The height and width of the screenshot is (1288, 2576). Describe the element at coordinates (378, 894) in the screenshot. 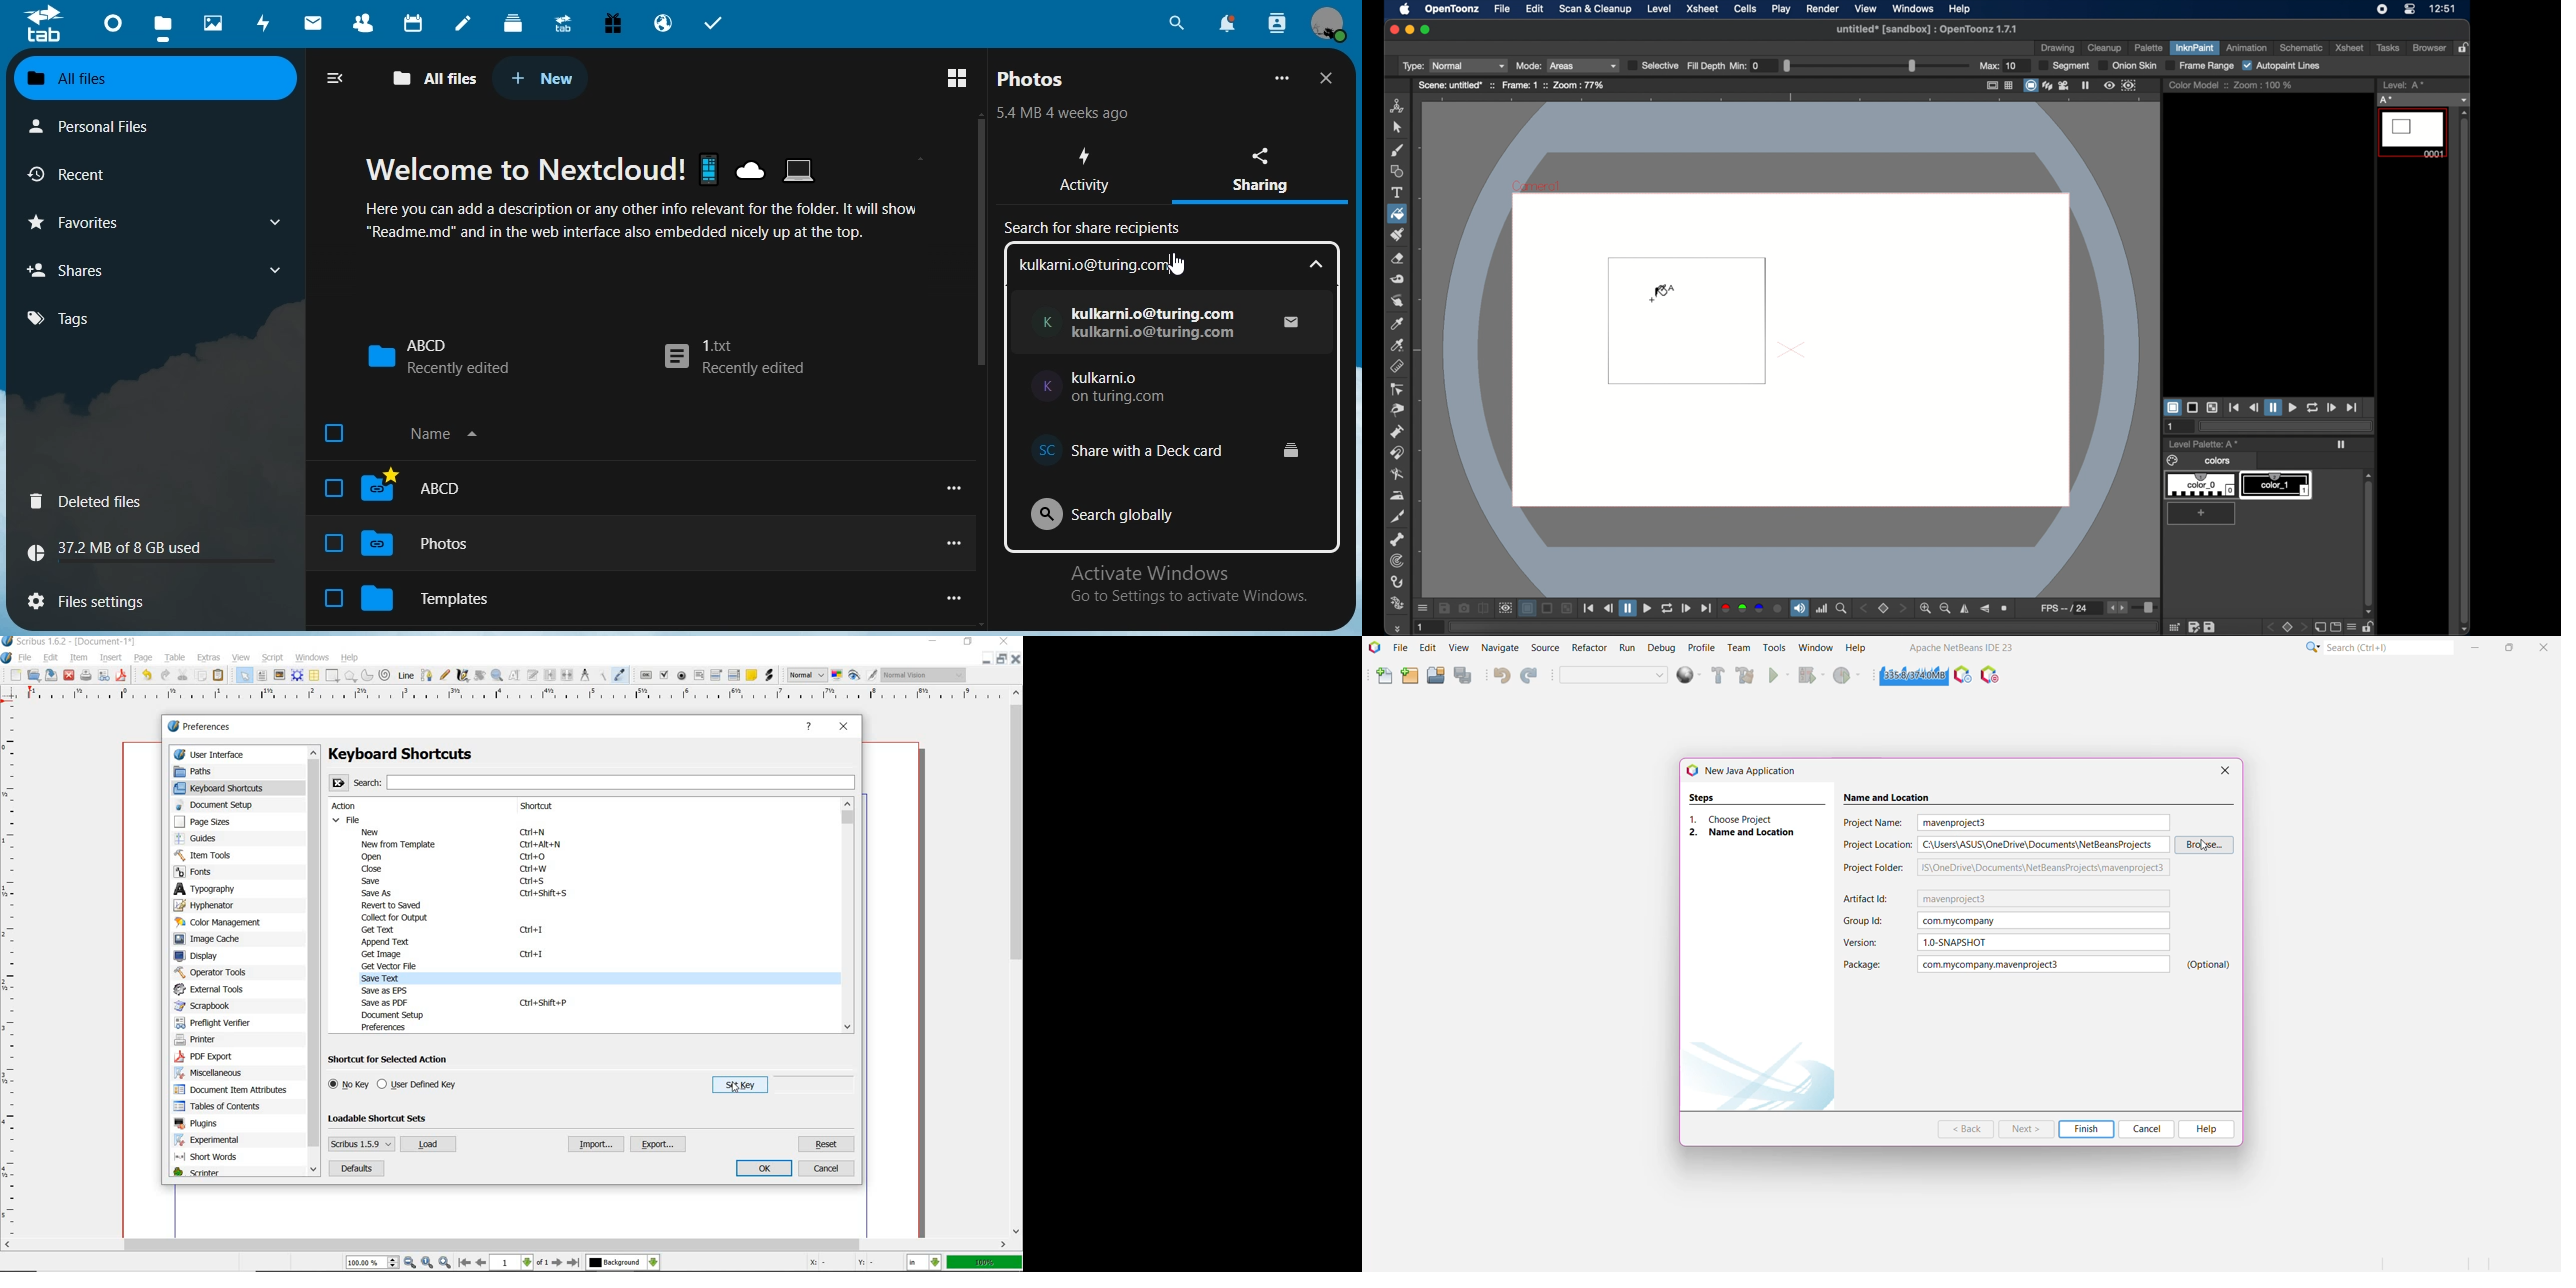

I see `save as` at that location.